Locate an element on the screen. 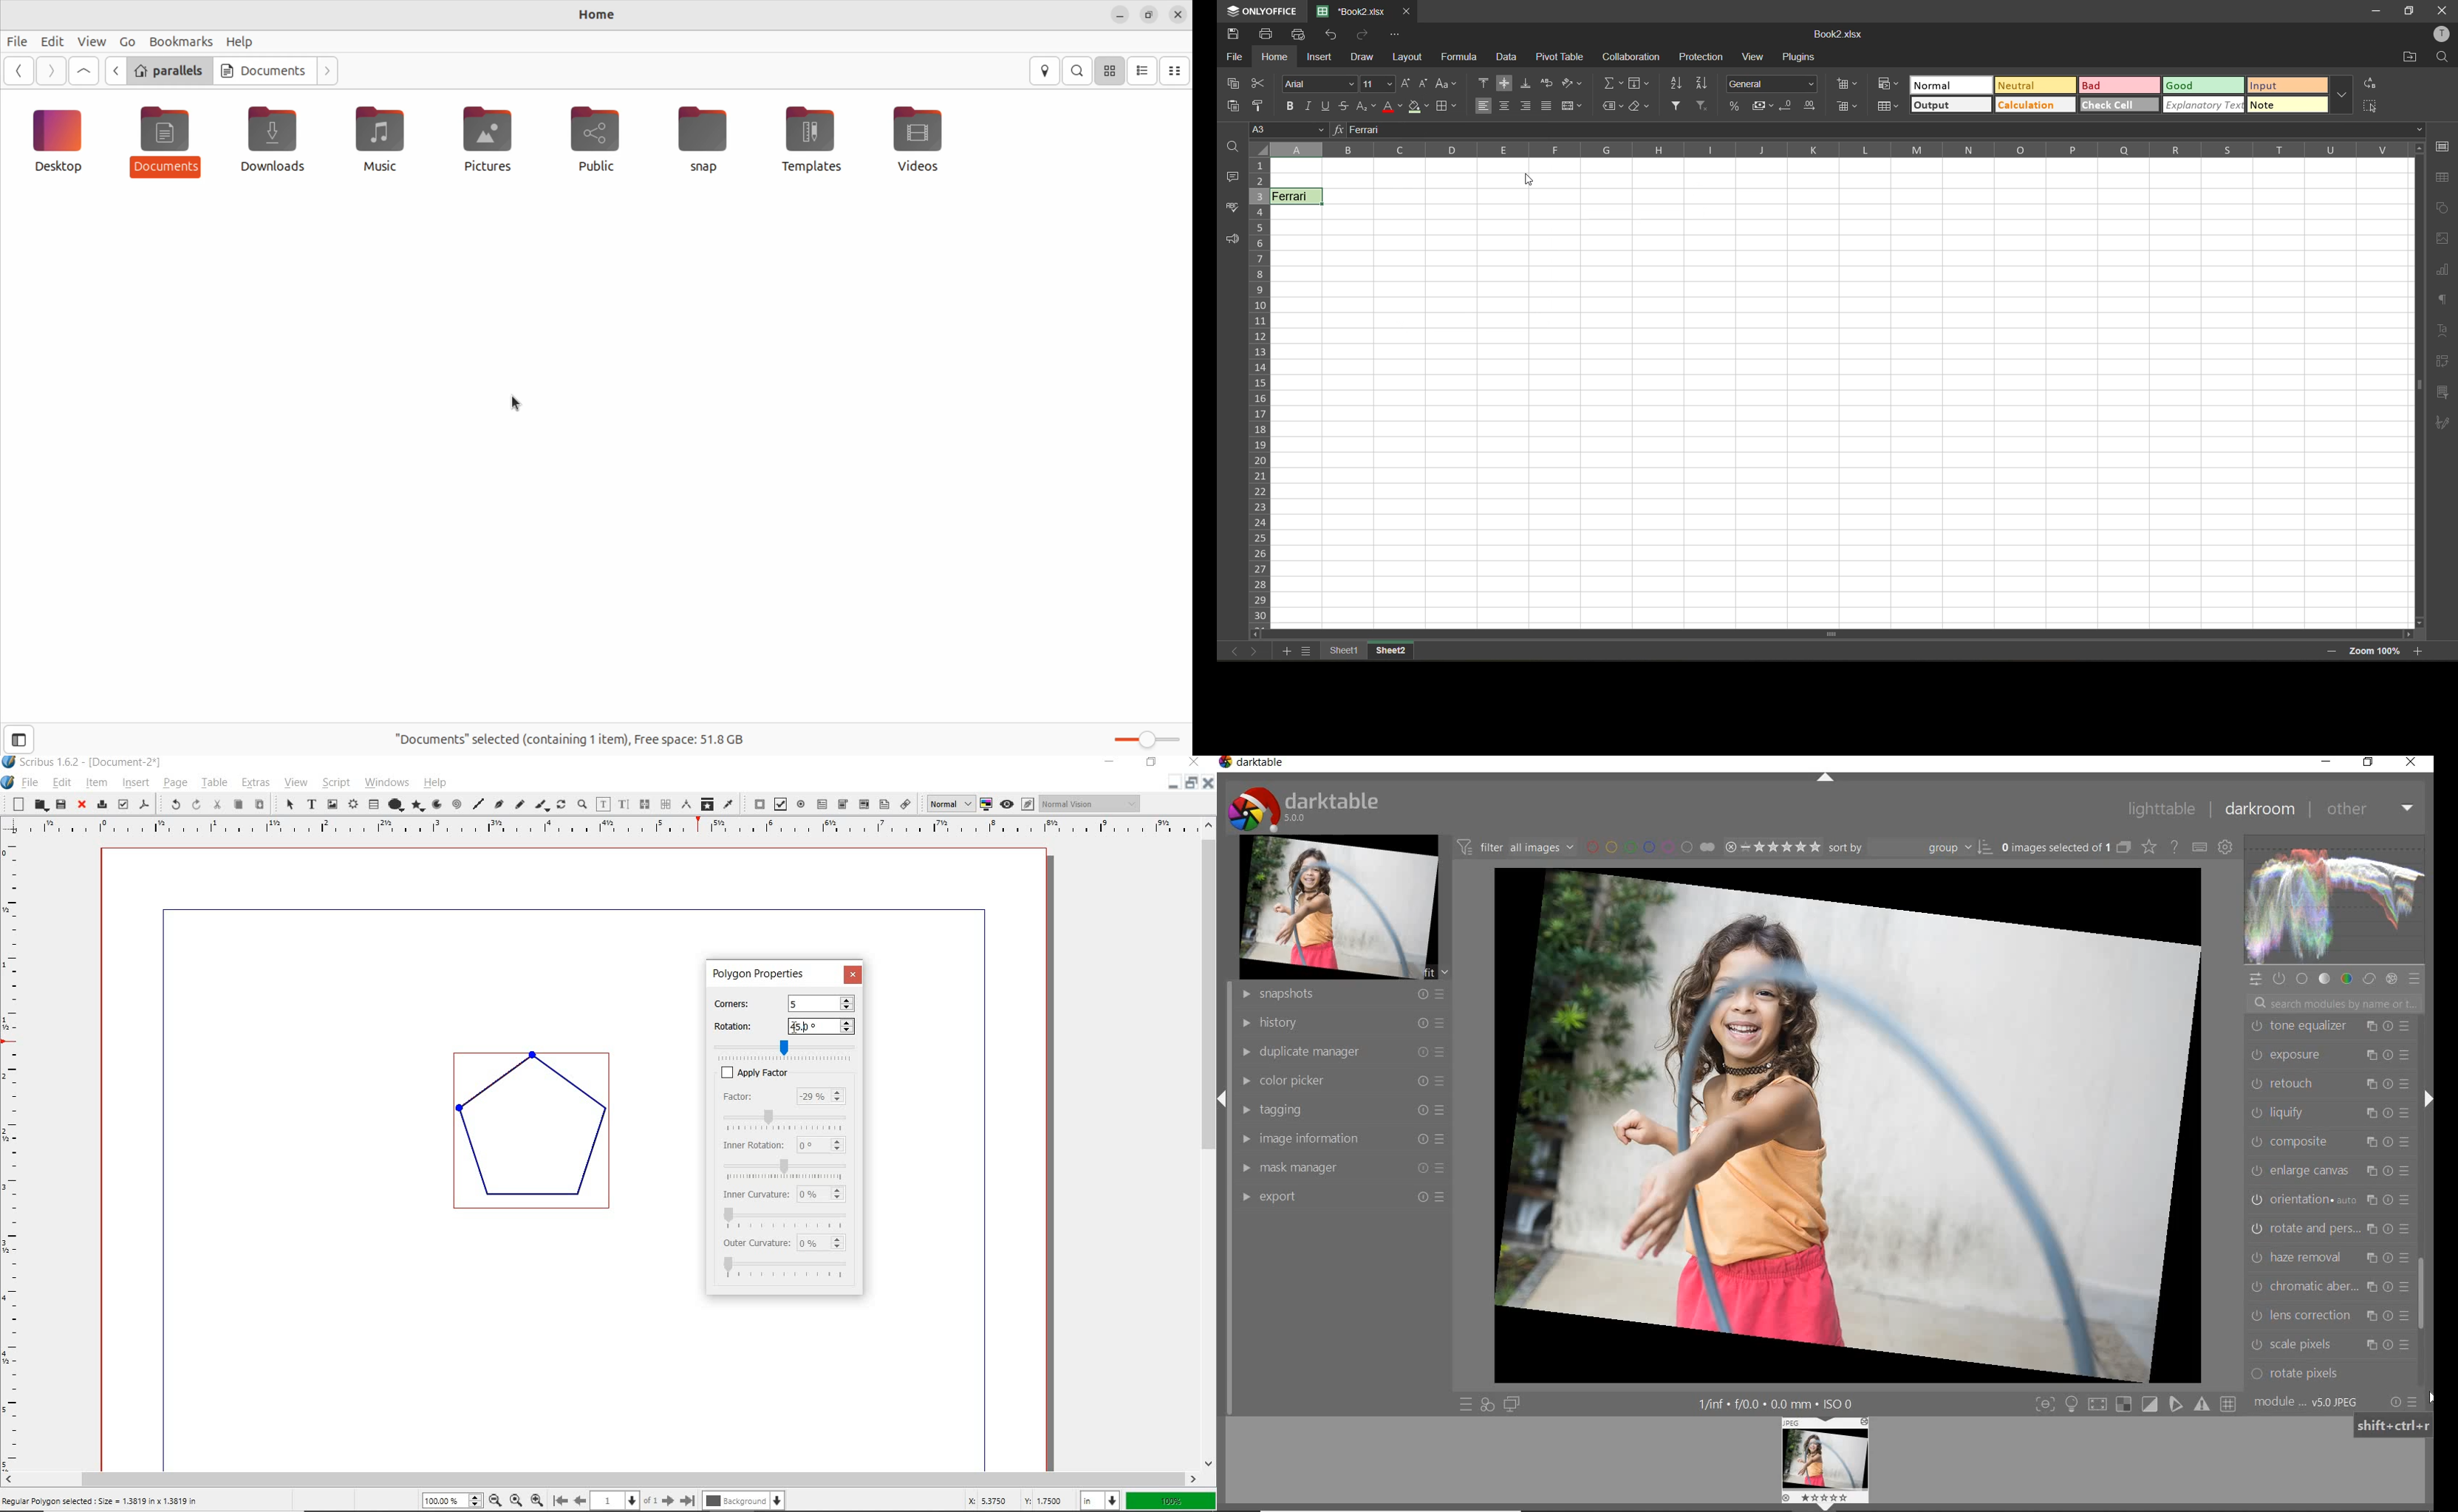 The width and height of the screenshot is (2464, 1512). page is located at coordinates (175, 783).